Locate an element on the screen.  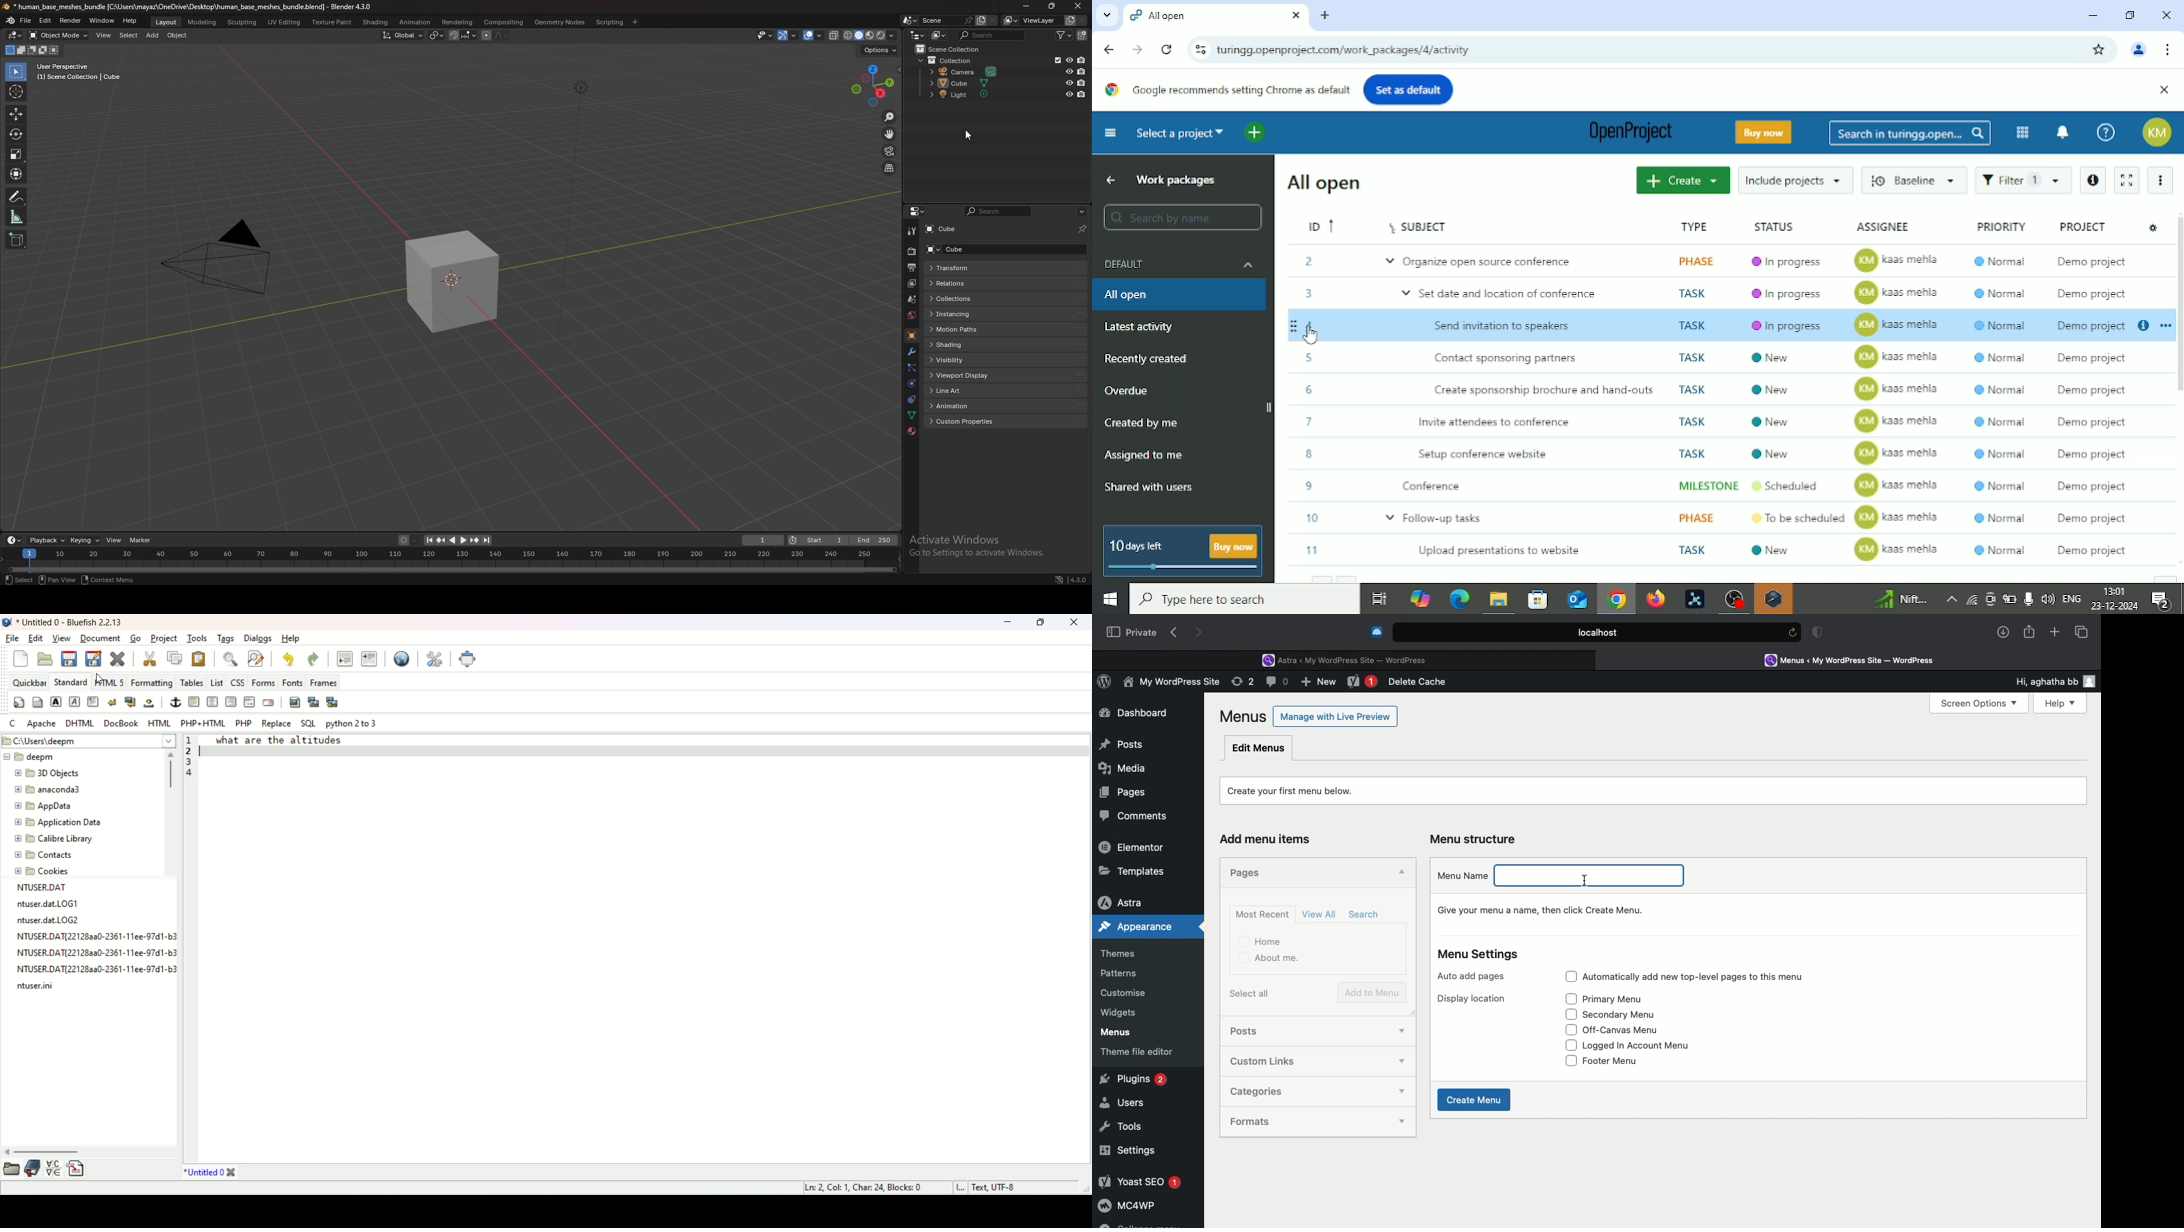
copy is located at coordinates (174, 658).